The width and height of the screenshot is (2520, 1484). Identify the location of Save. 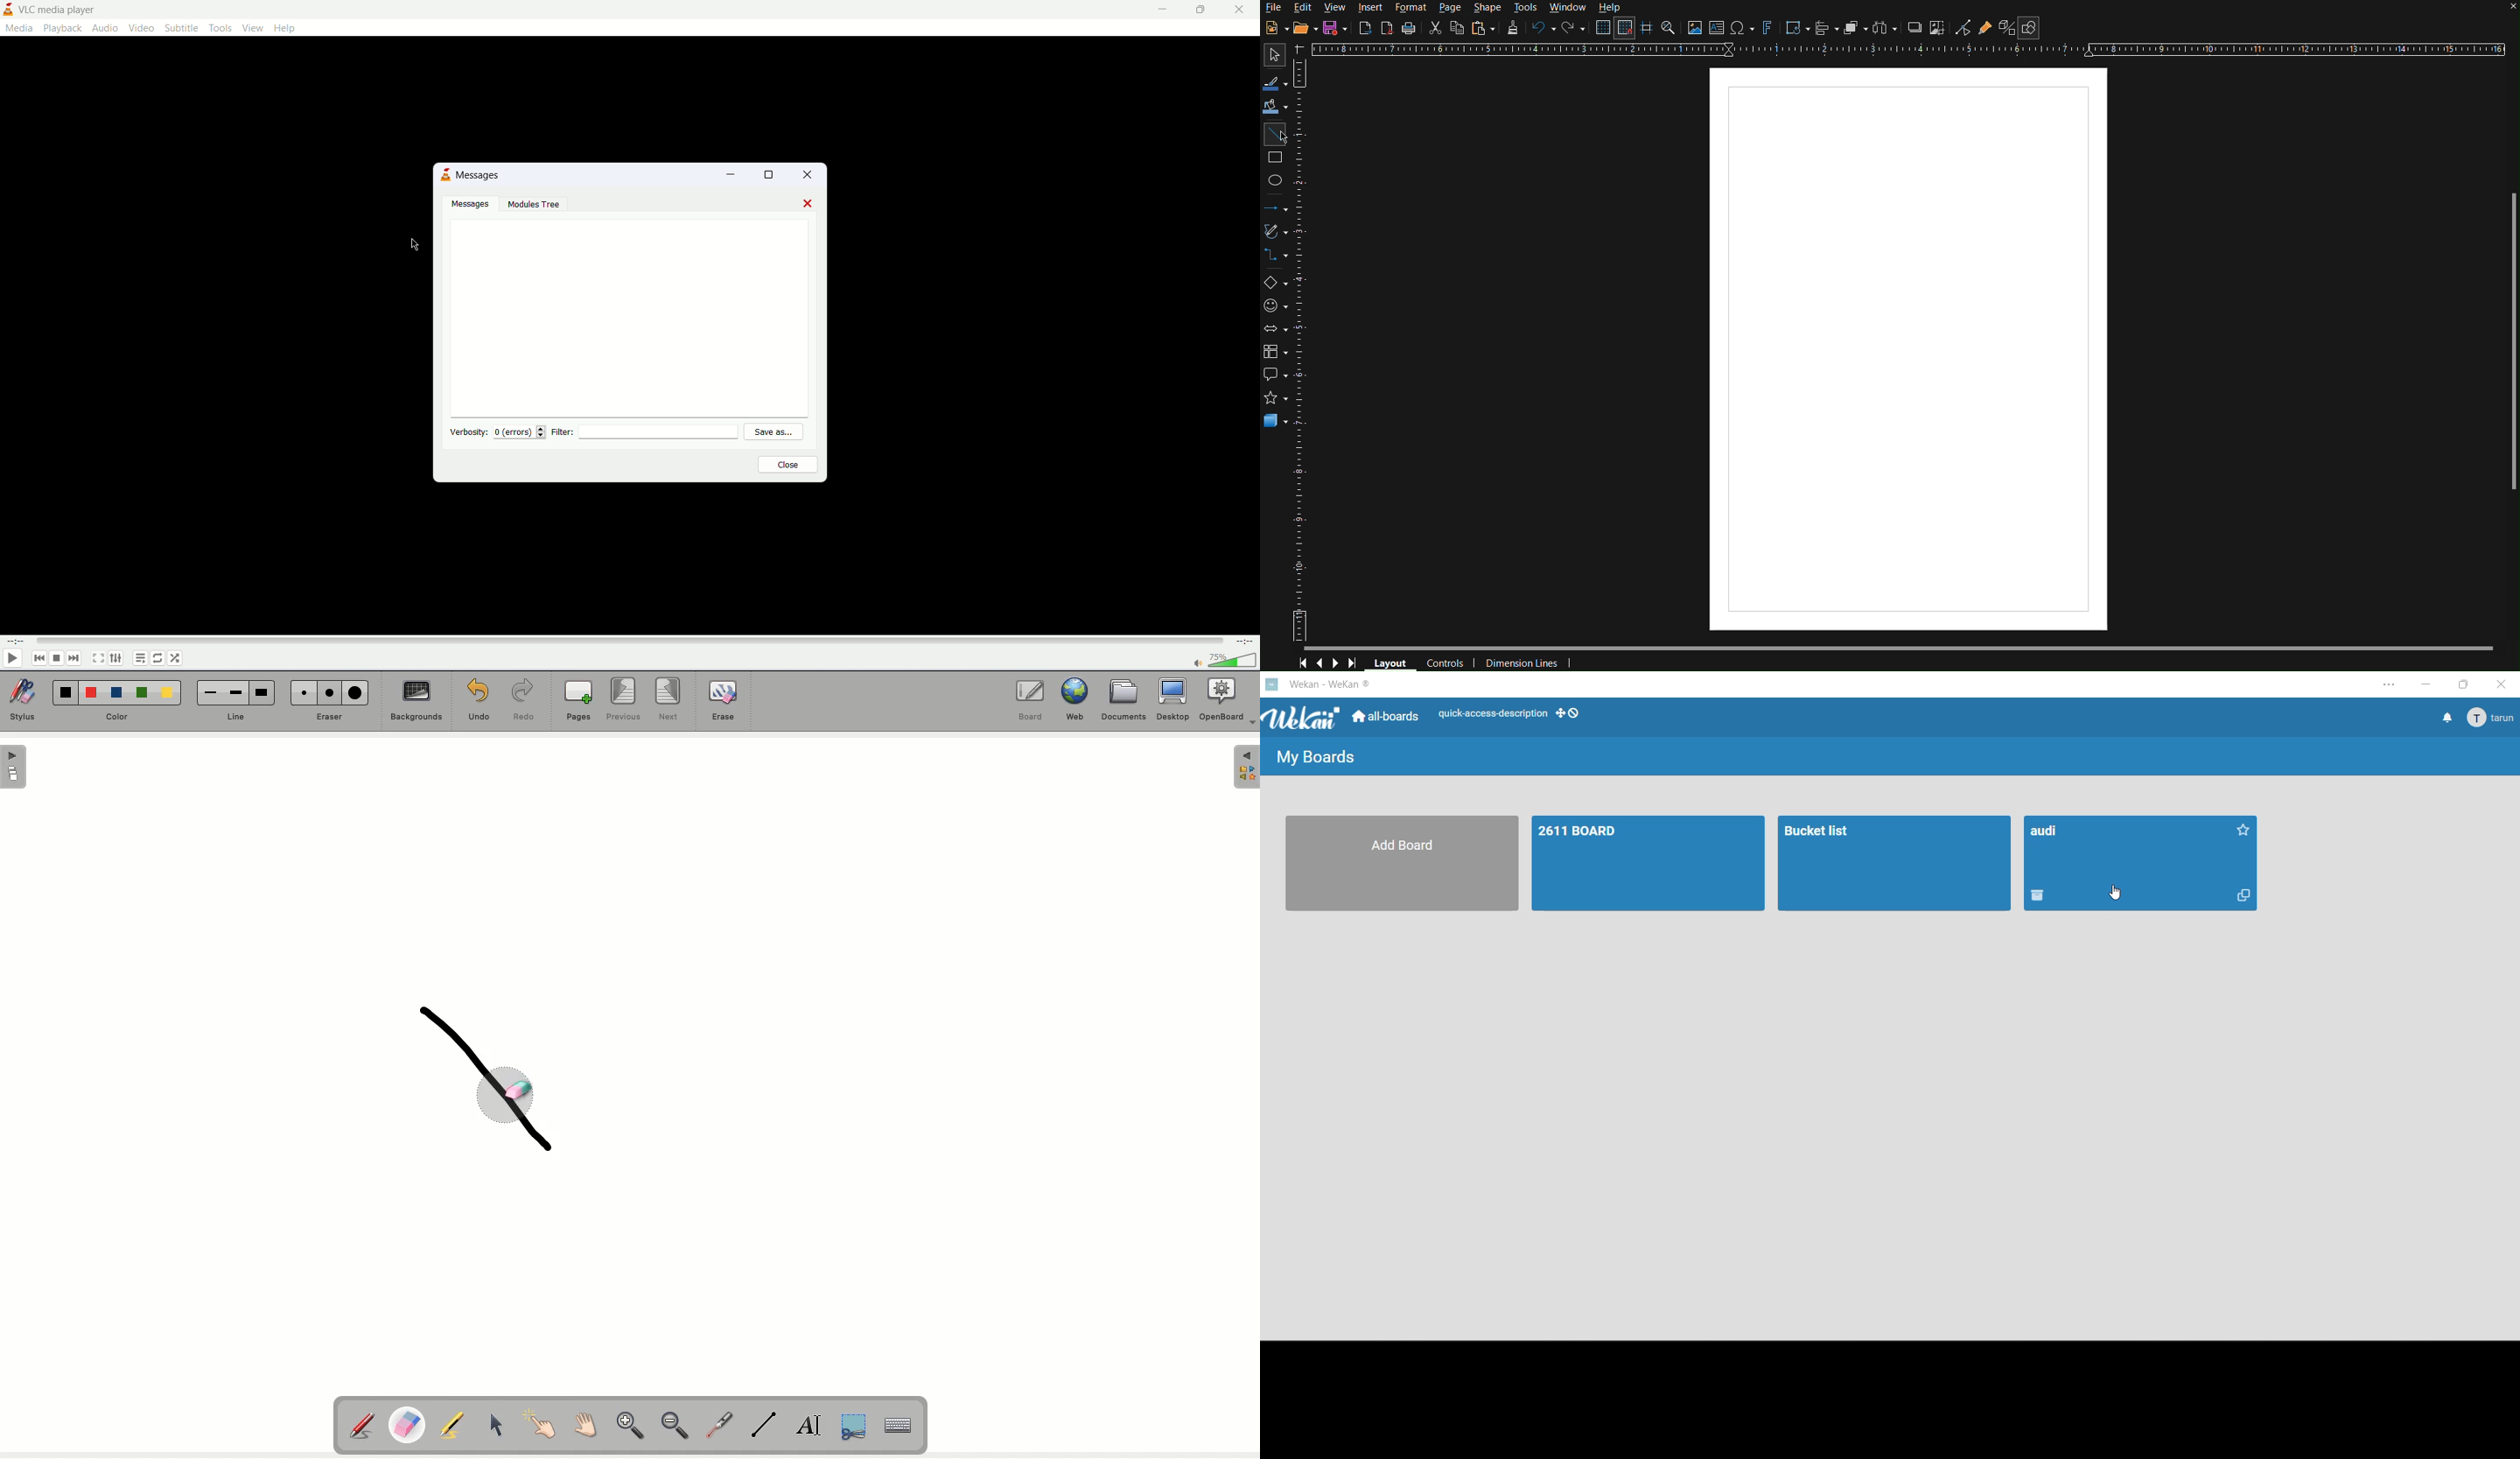
(1332, 28).